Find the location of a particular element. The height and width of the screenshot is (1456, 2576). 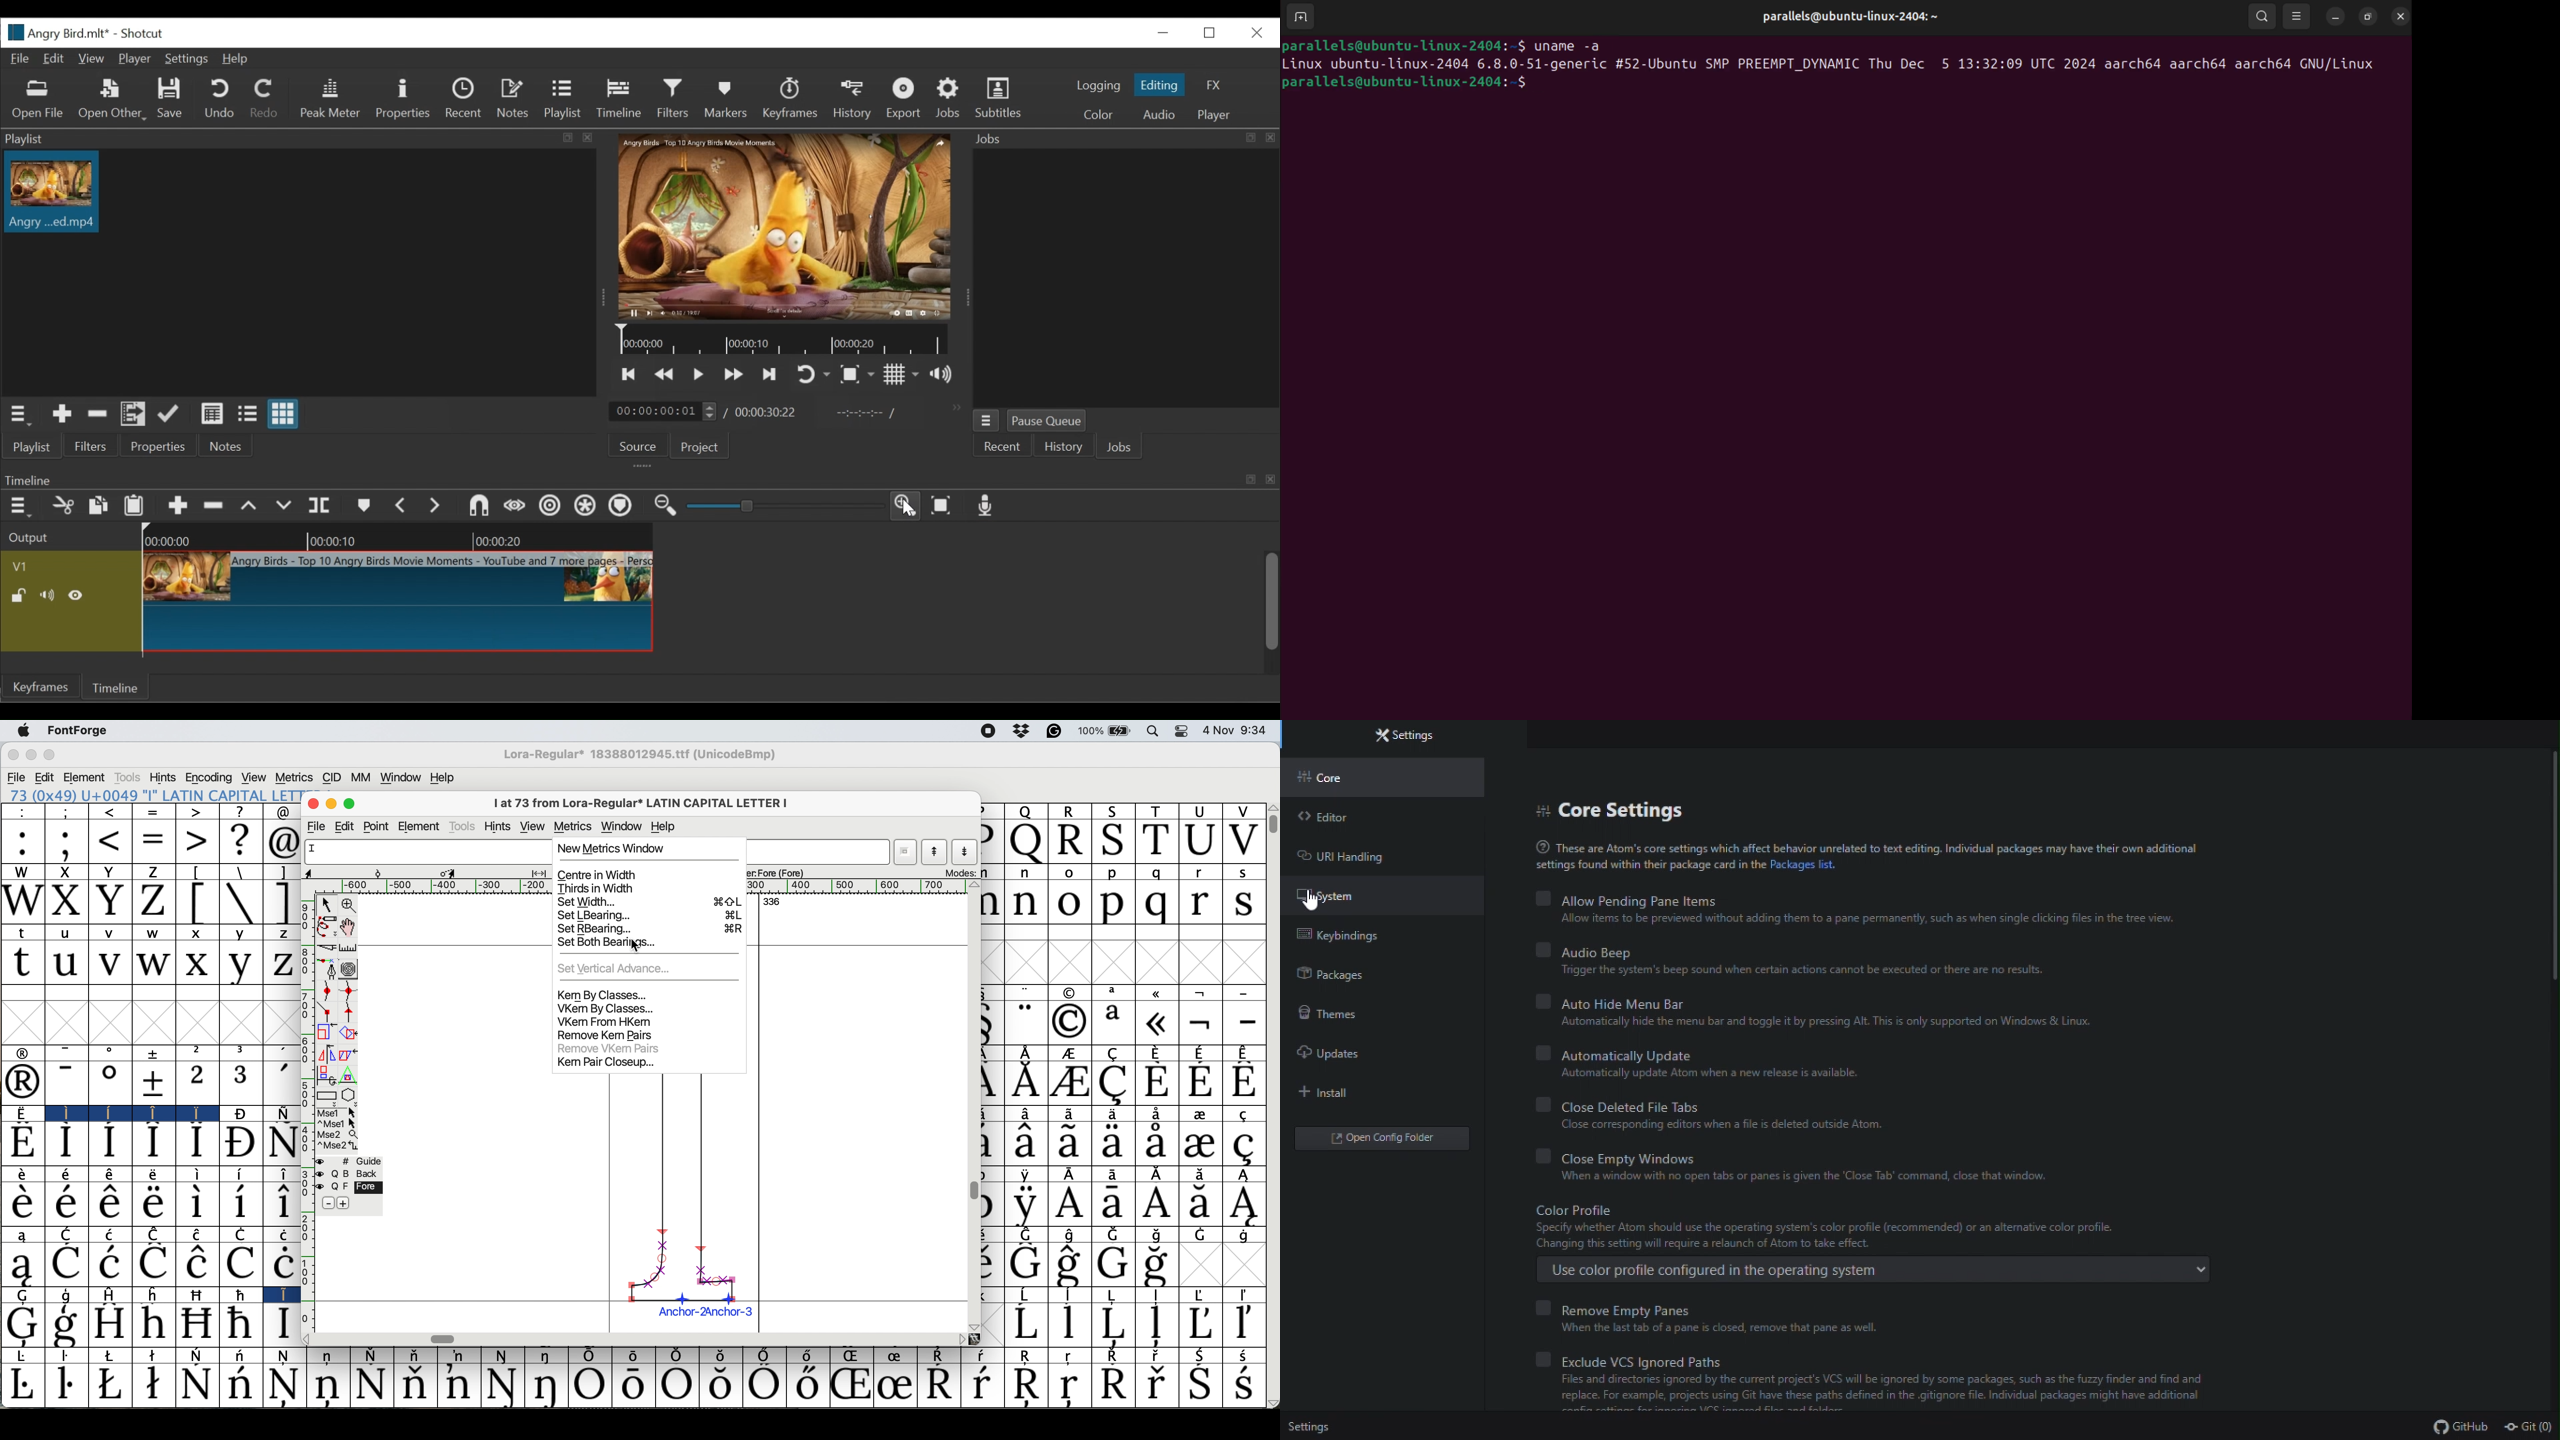

Timeline is located at coordinates (117, 686).